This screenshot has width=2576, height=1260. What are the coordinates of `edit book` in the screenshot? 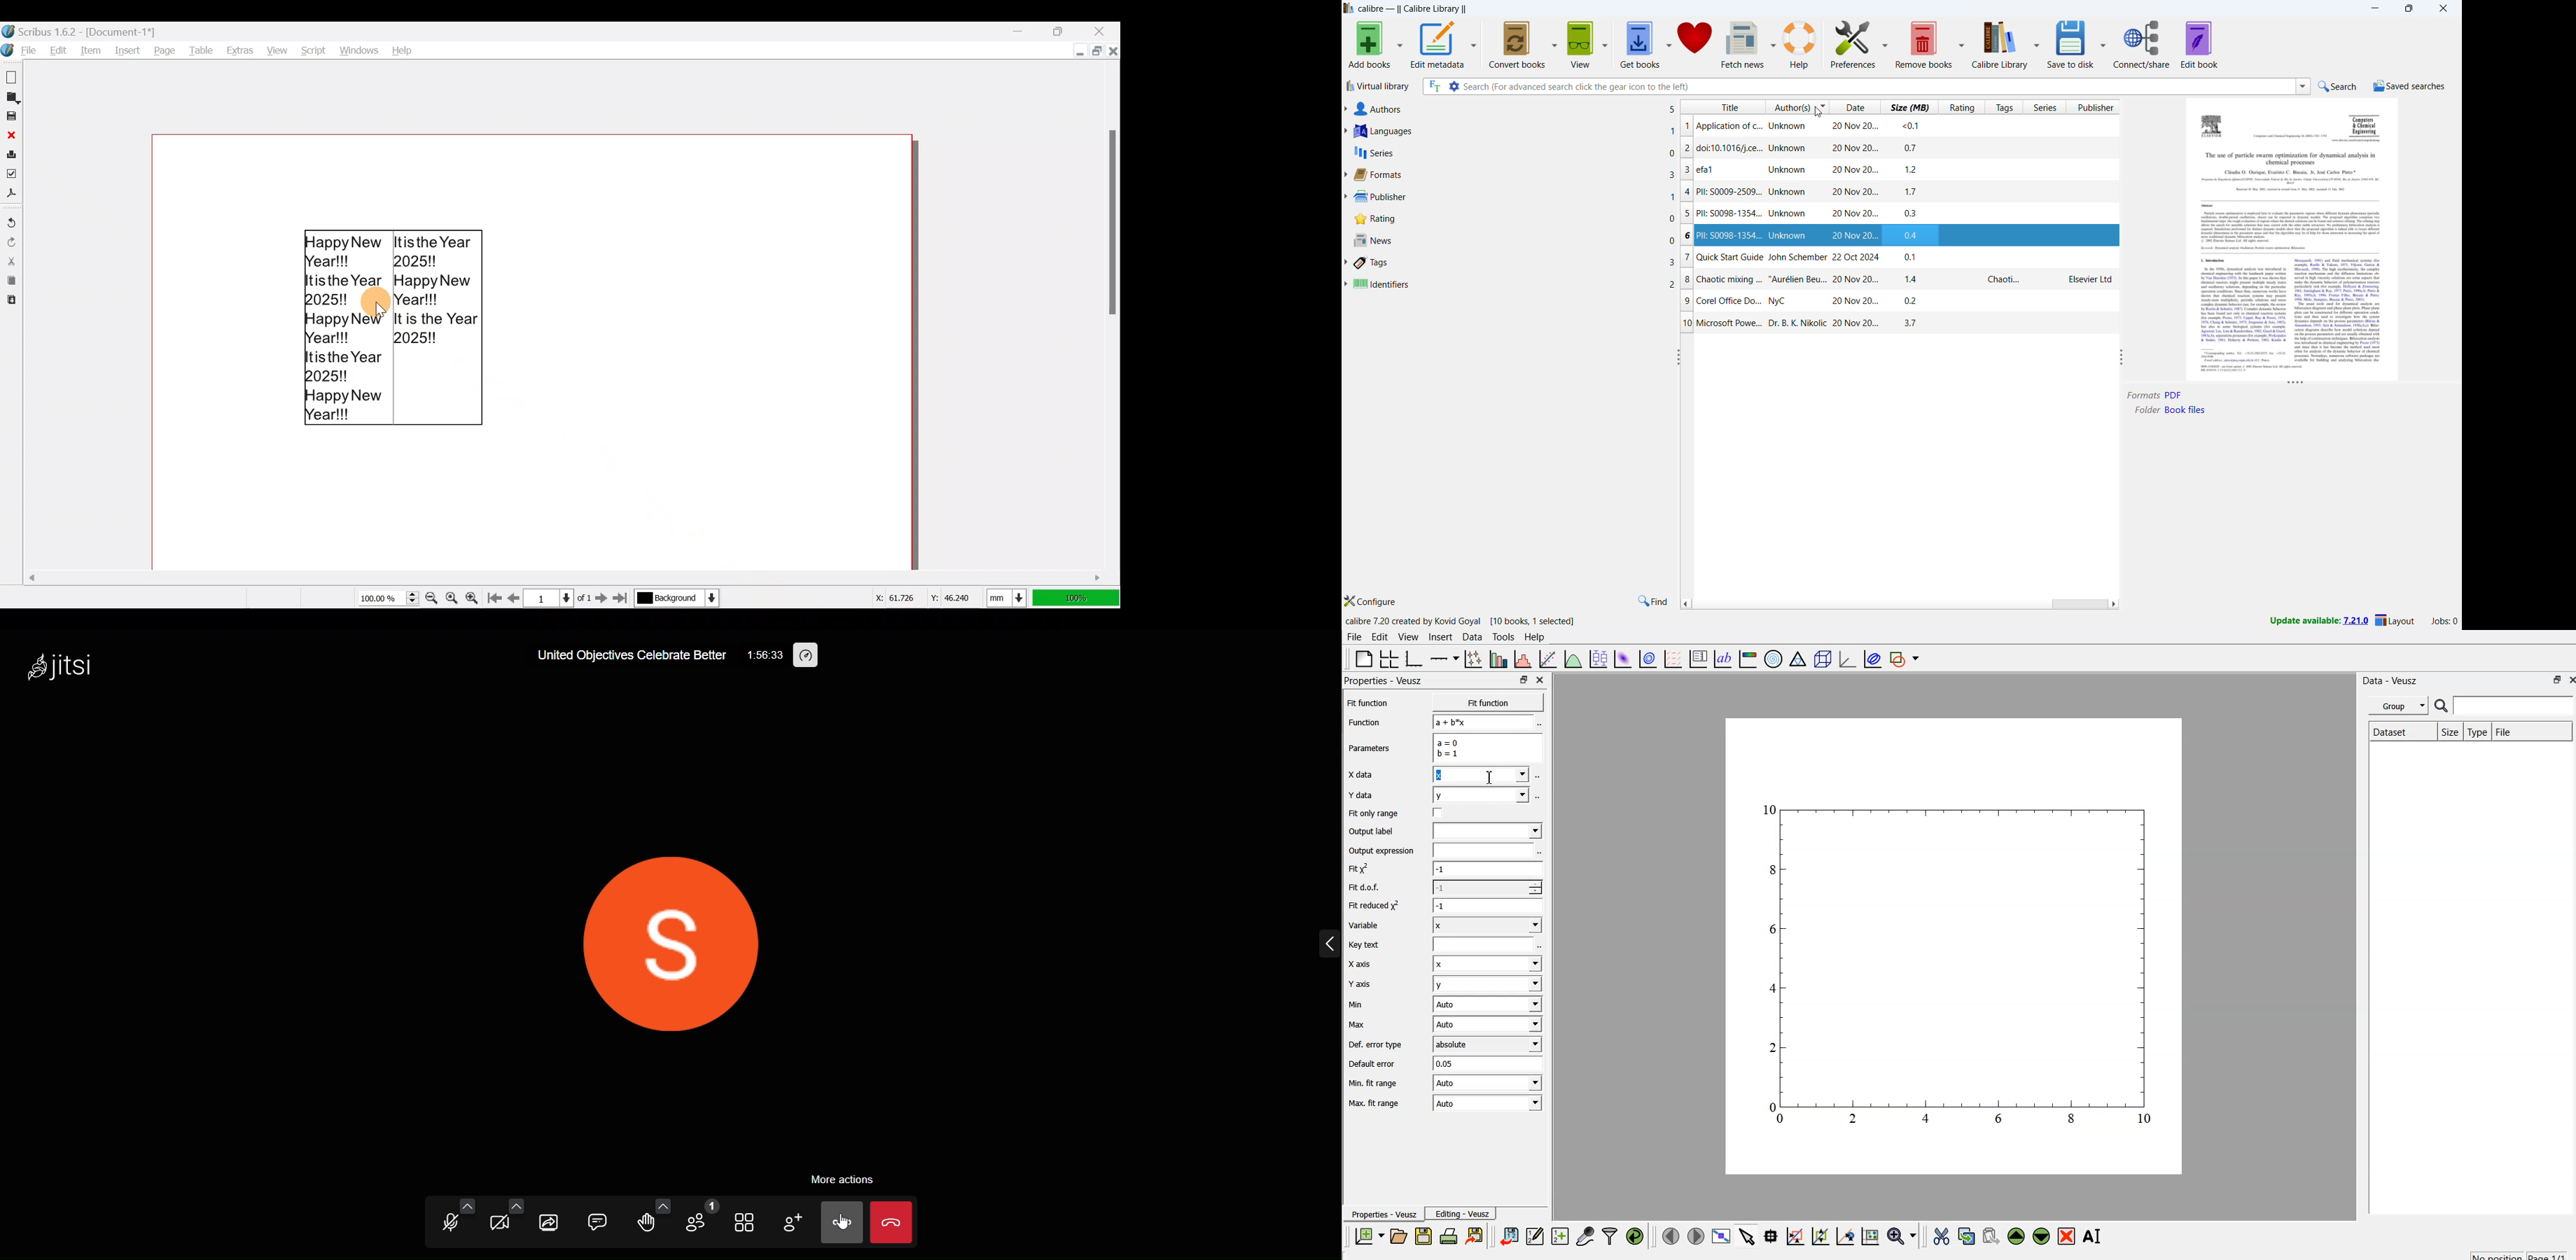 It's located at (2199, 45).